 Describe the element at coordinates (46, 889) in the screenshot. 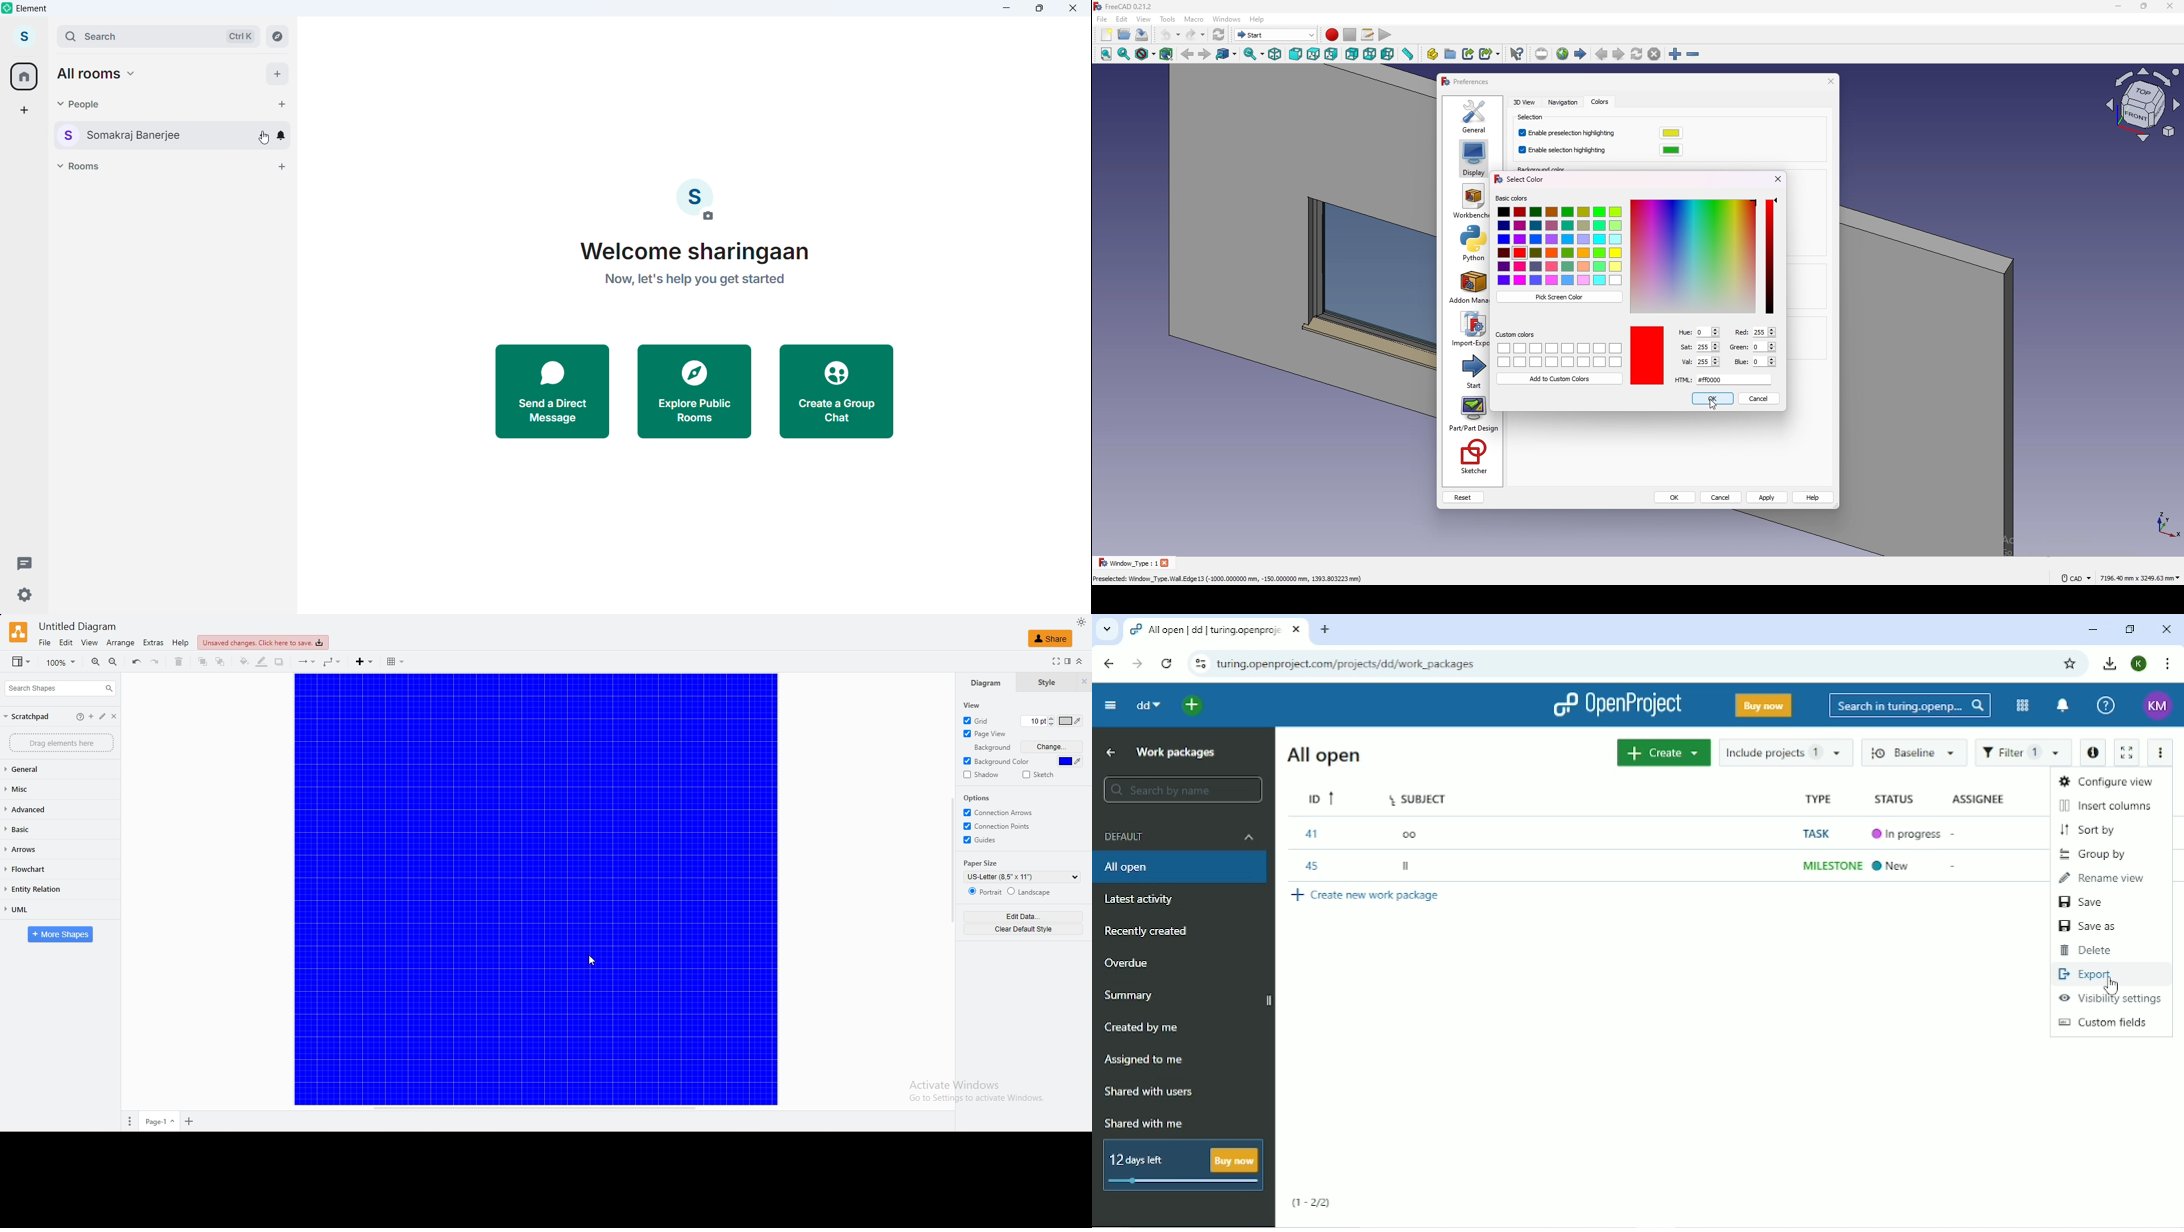

I see `entity relation` at that location.